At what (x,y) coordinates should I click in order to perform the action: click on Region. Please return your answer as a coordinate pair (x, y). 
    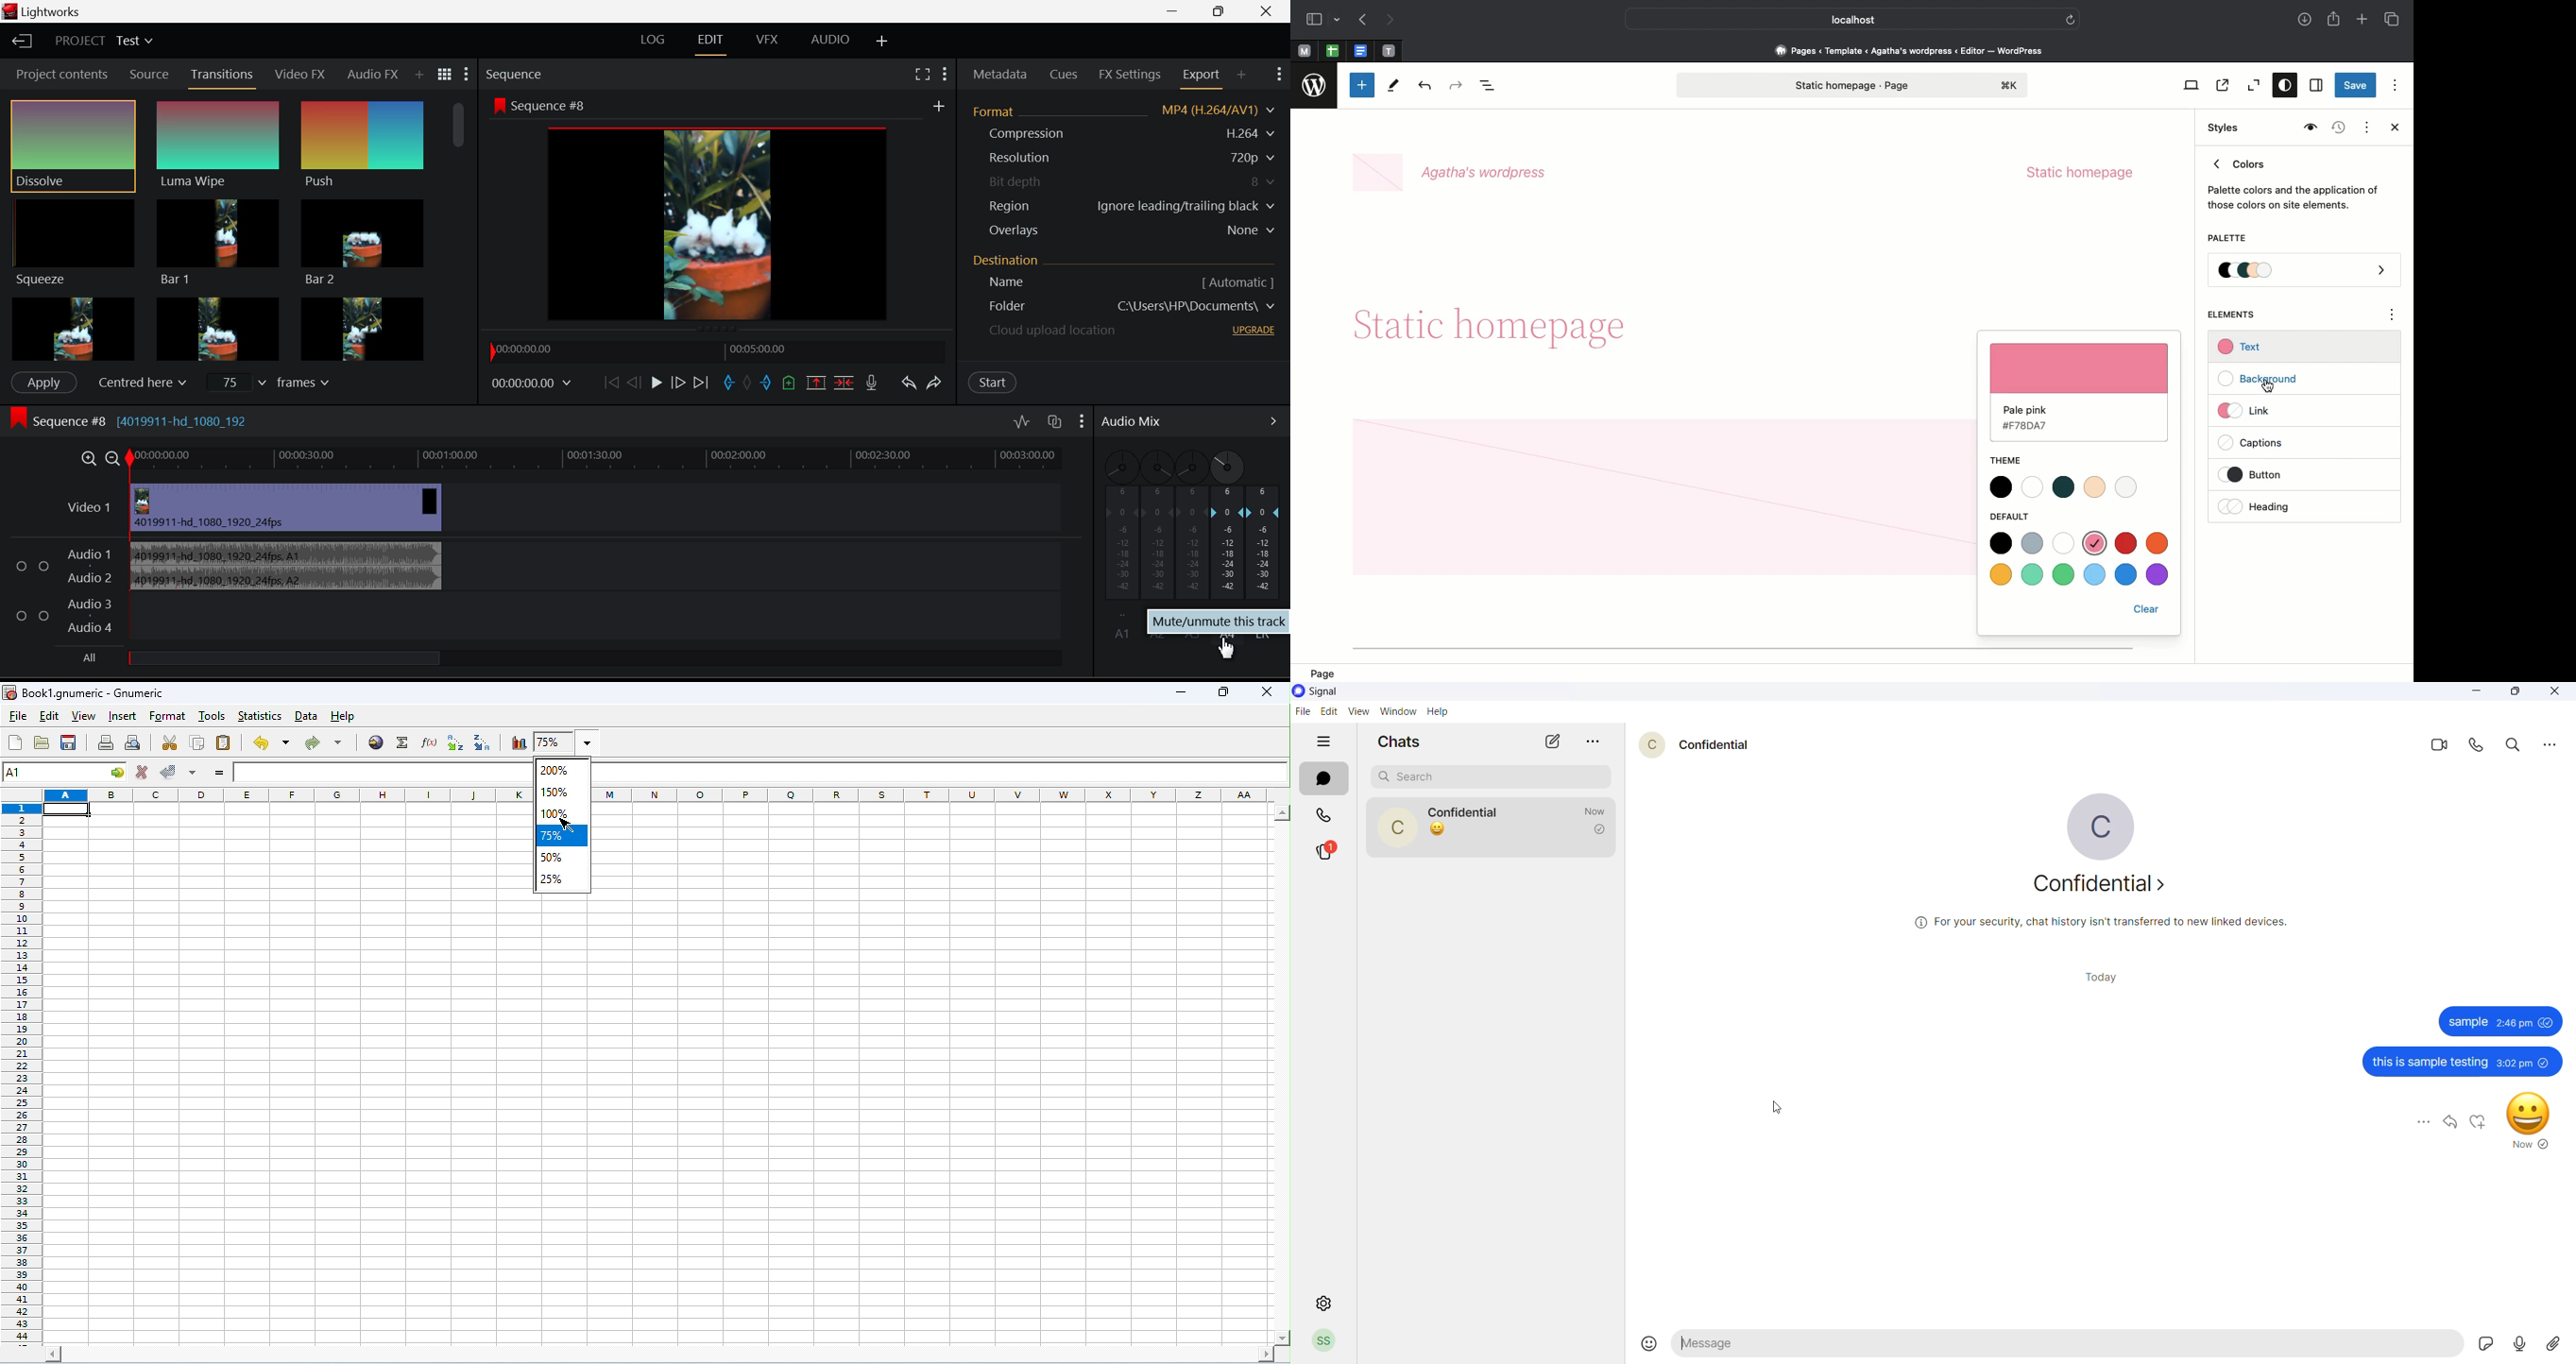
    Looking at the image, I should click on (1122, 206).